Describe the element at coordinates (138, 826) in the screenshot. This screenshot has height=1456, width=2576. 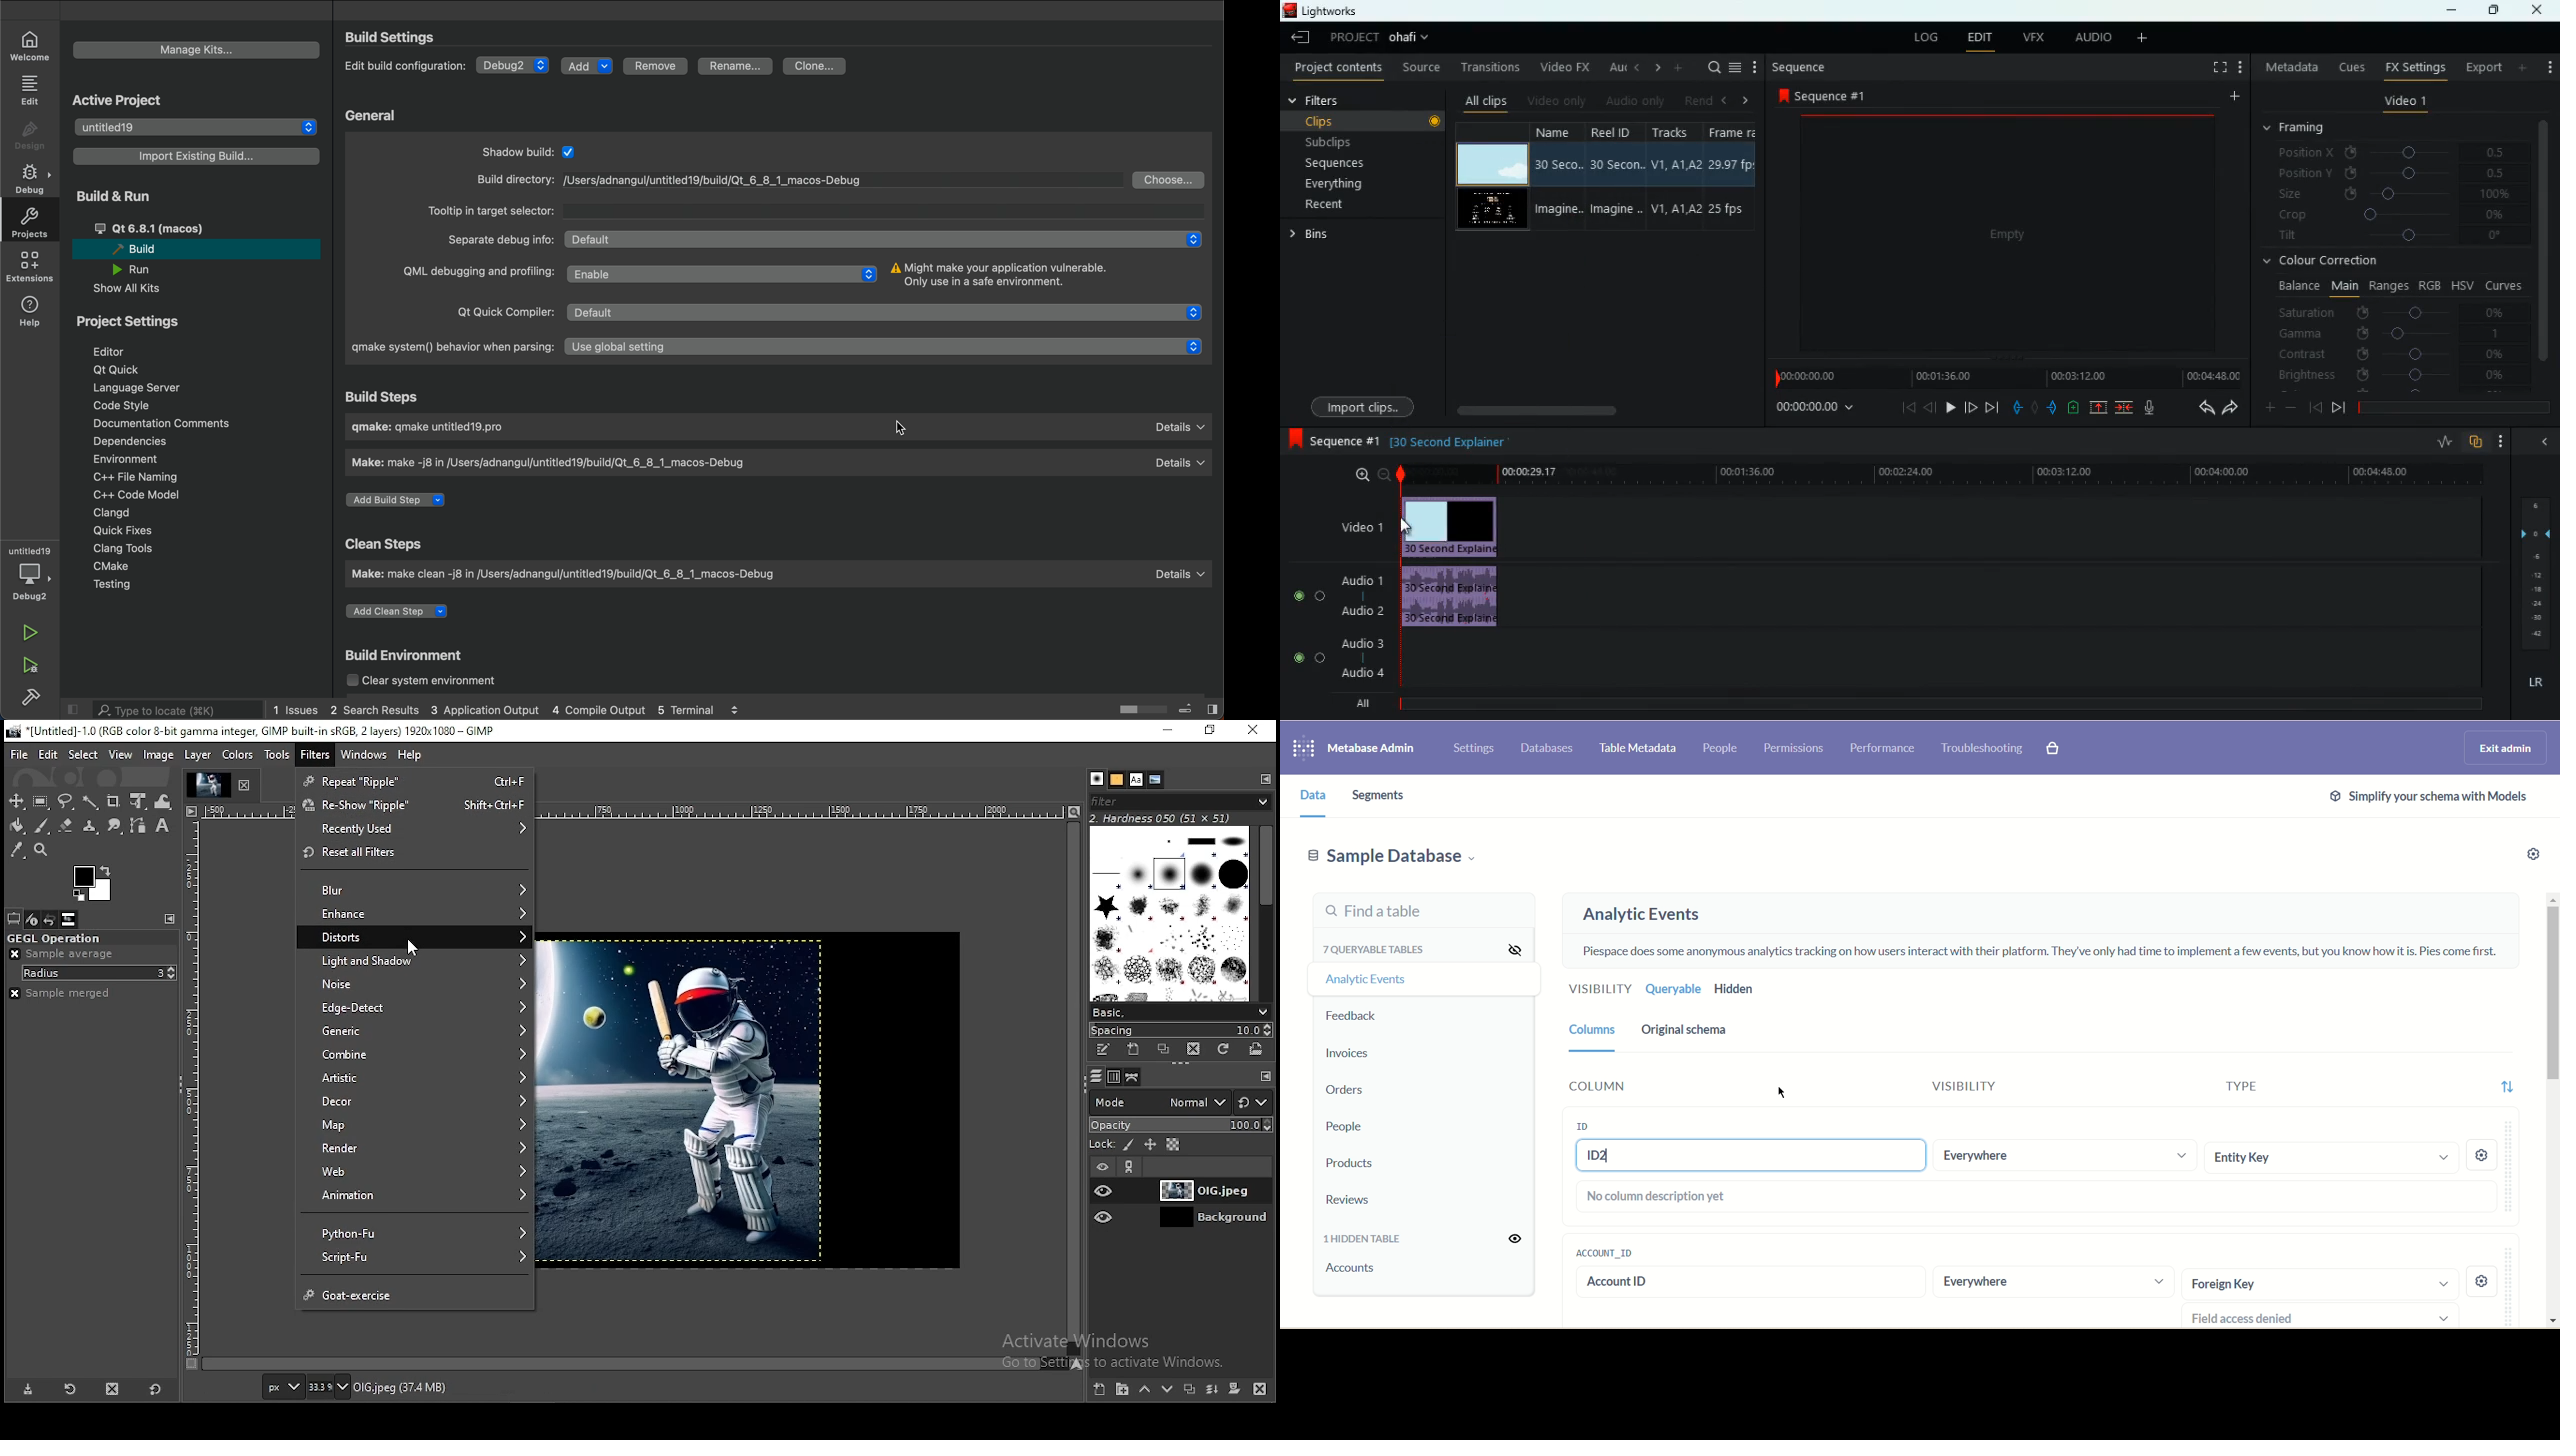
I see `paths tool` at that location.